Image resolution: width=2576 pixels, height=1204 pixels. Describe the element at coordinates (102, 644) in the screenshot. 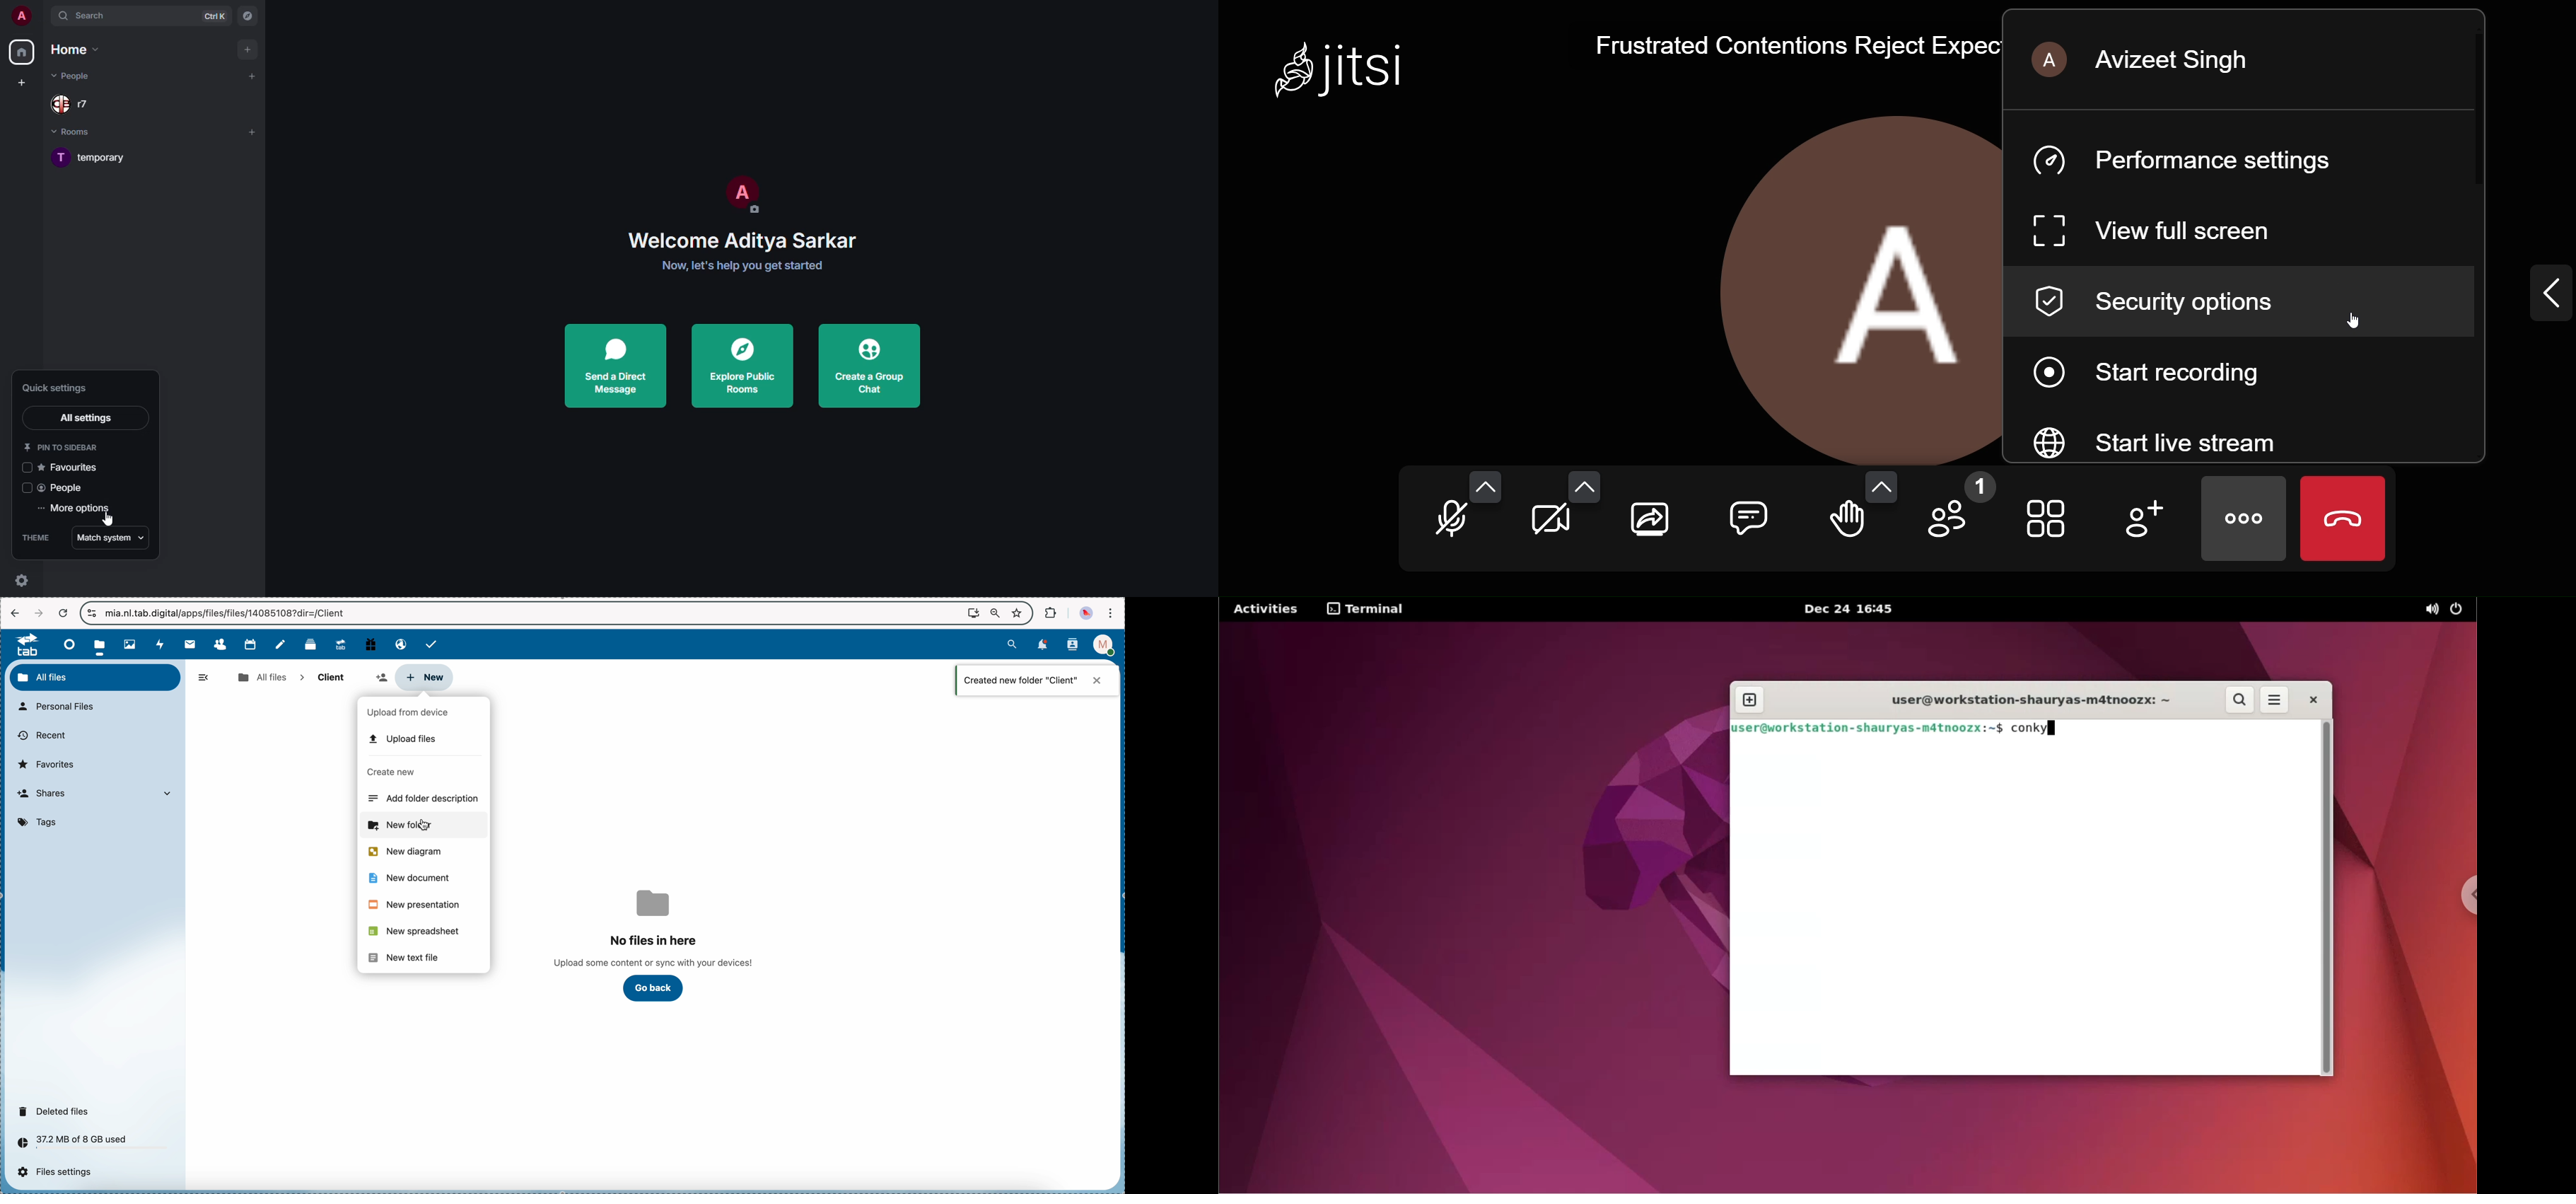

I see `click on files` at that location.